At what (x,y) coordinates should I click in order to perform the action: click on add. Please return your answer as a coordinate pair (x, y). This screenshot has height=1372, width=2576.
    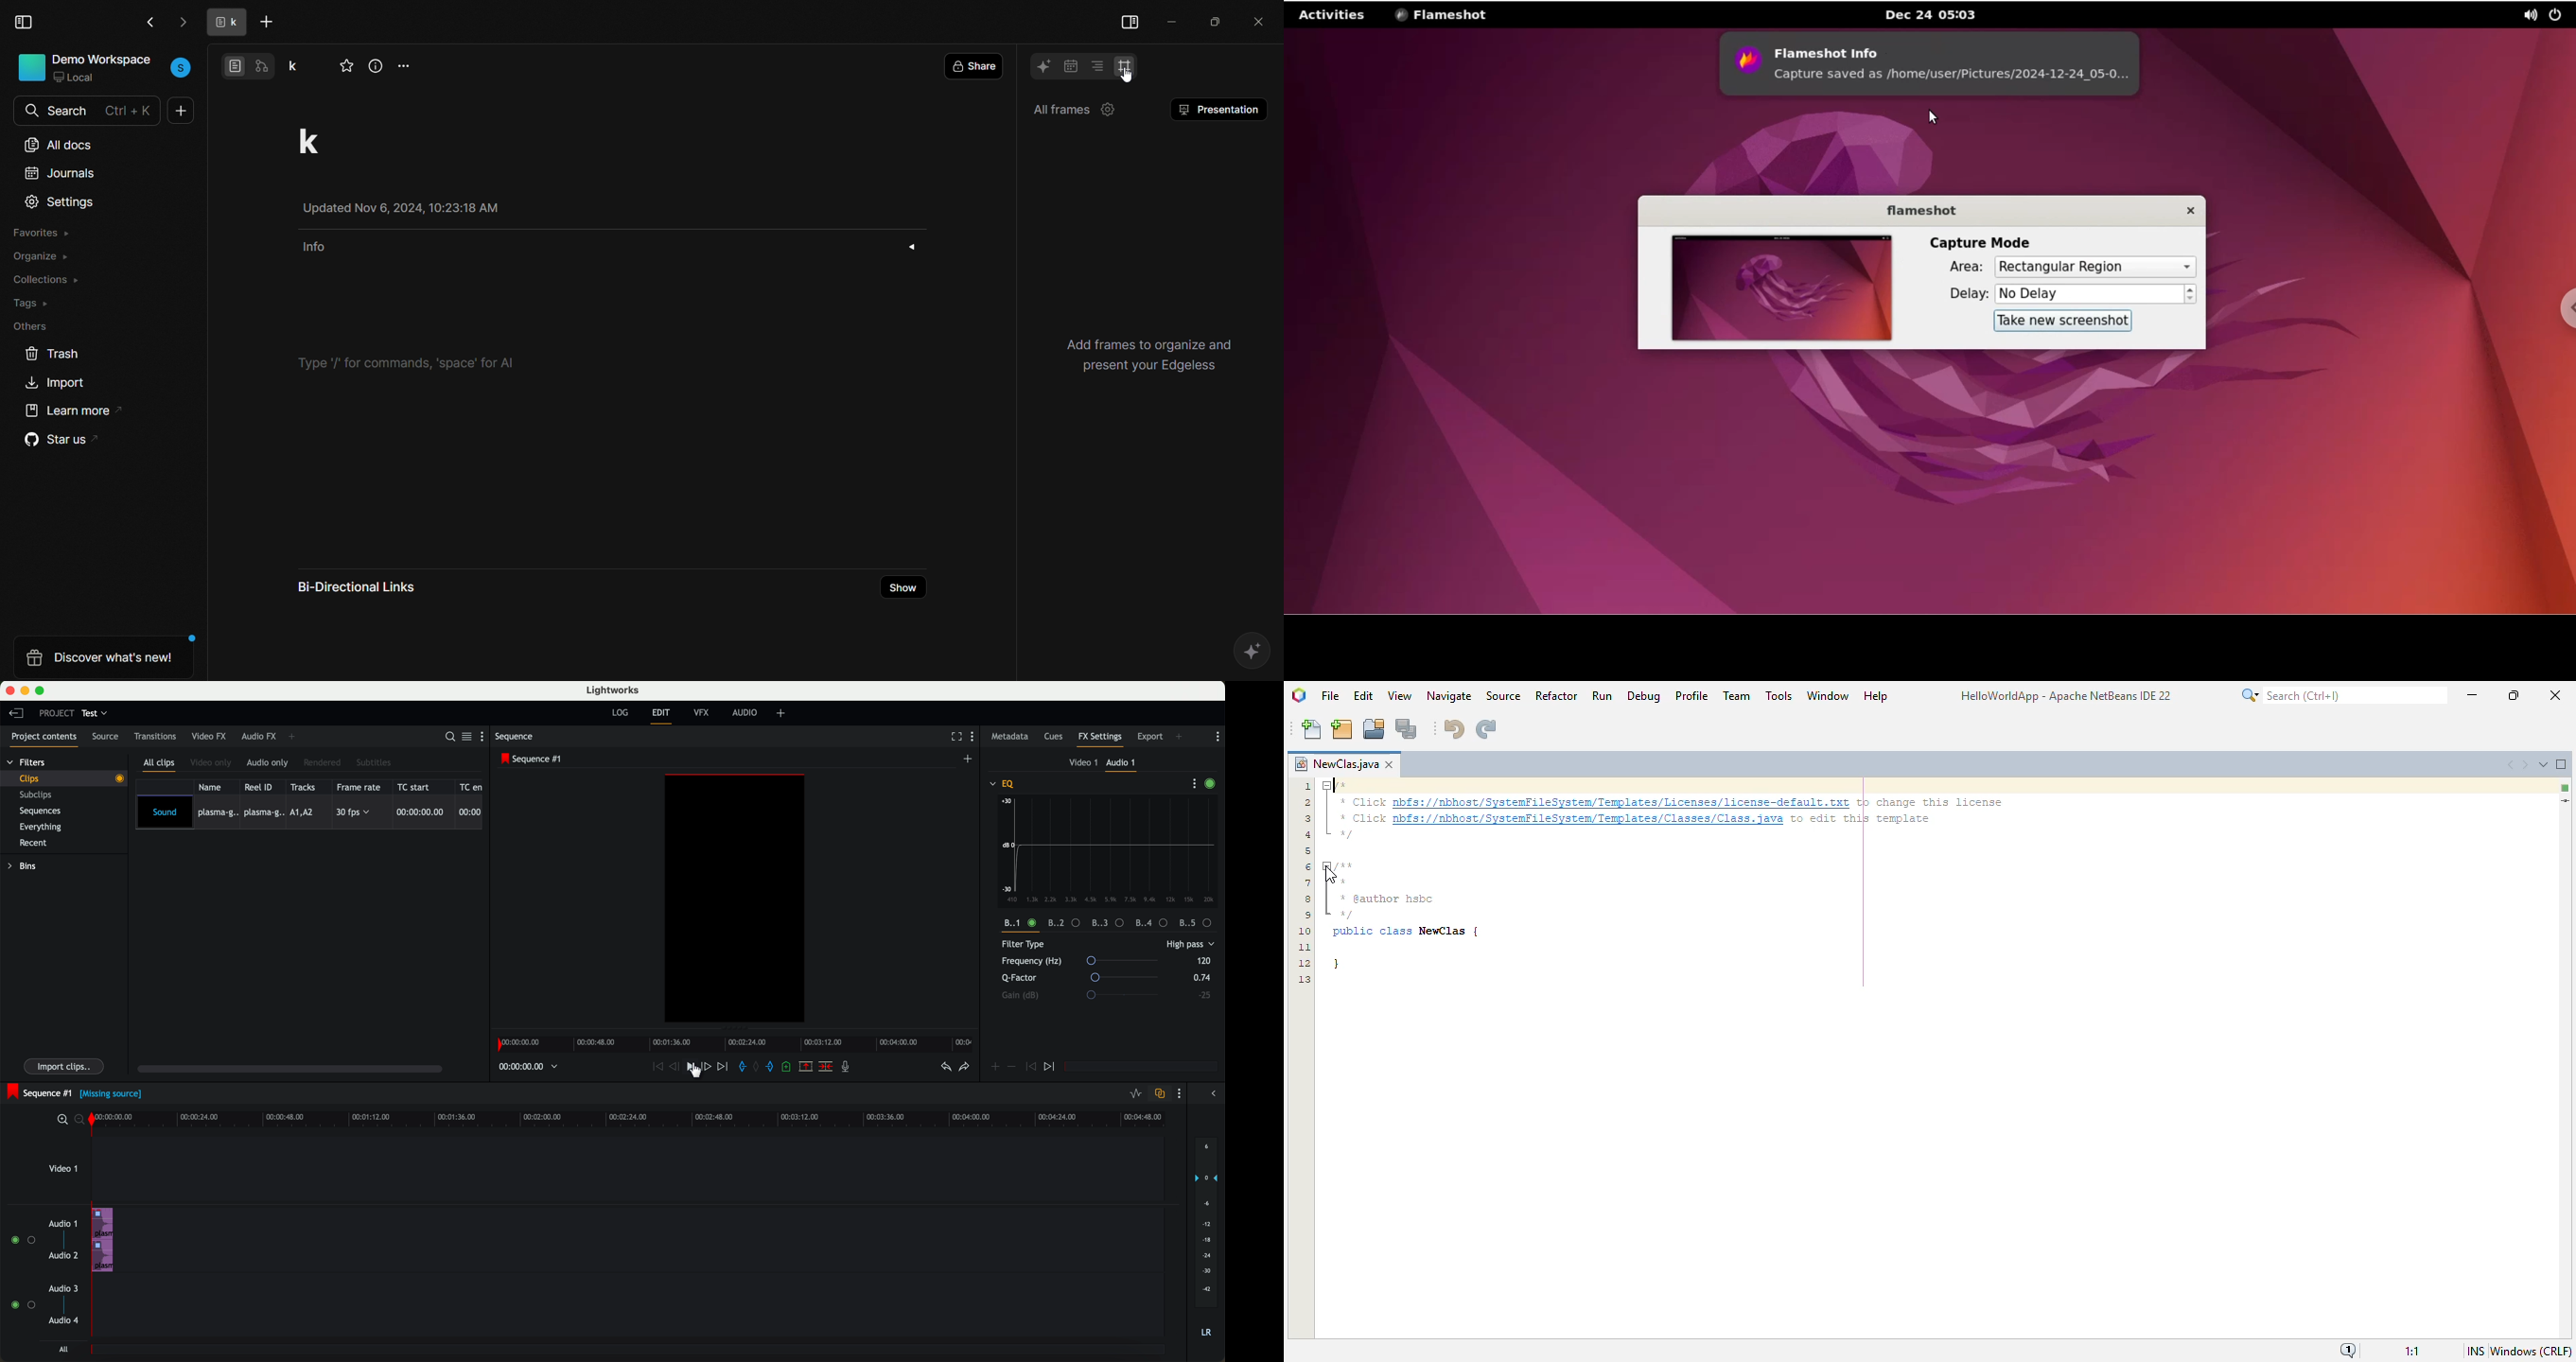
    Looking at the image, I should click on (782, 713).